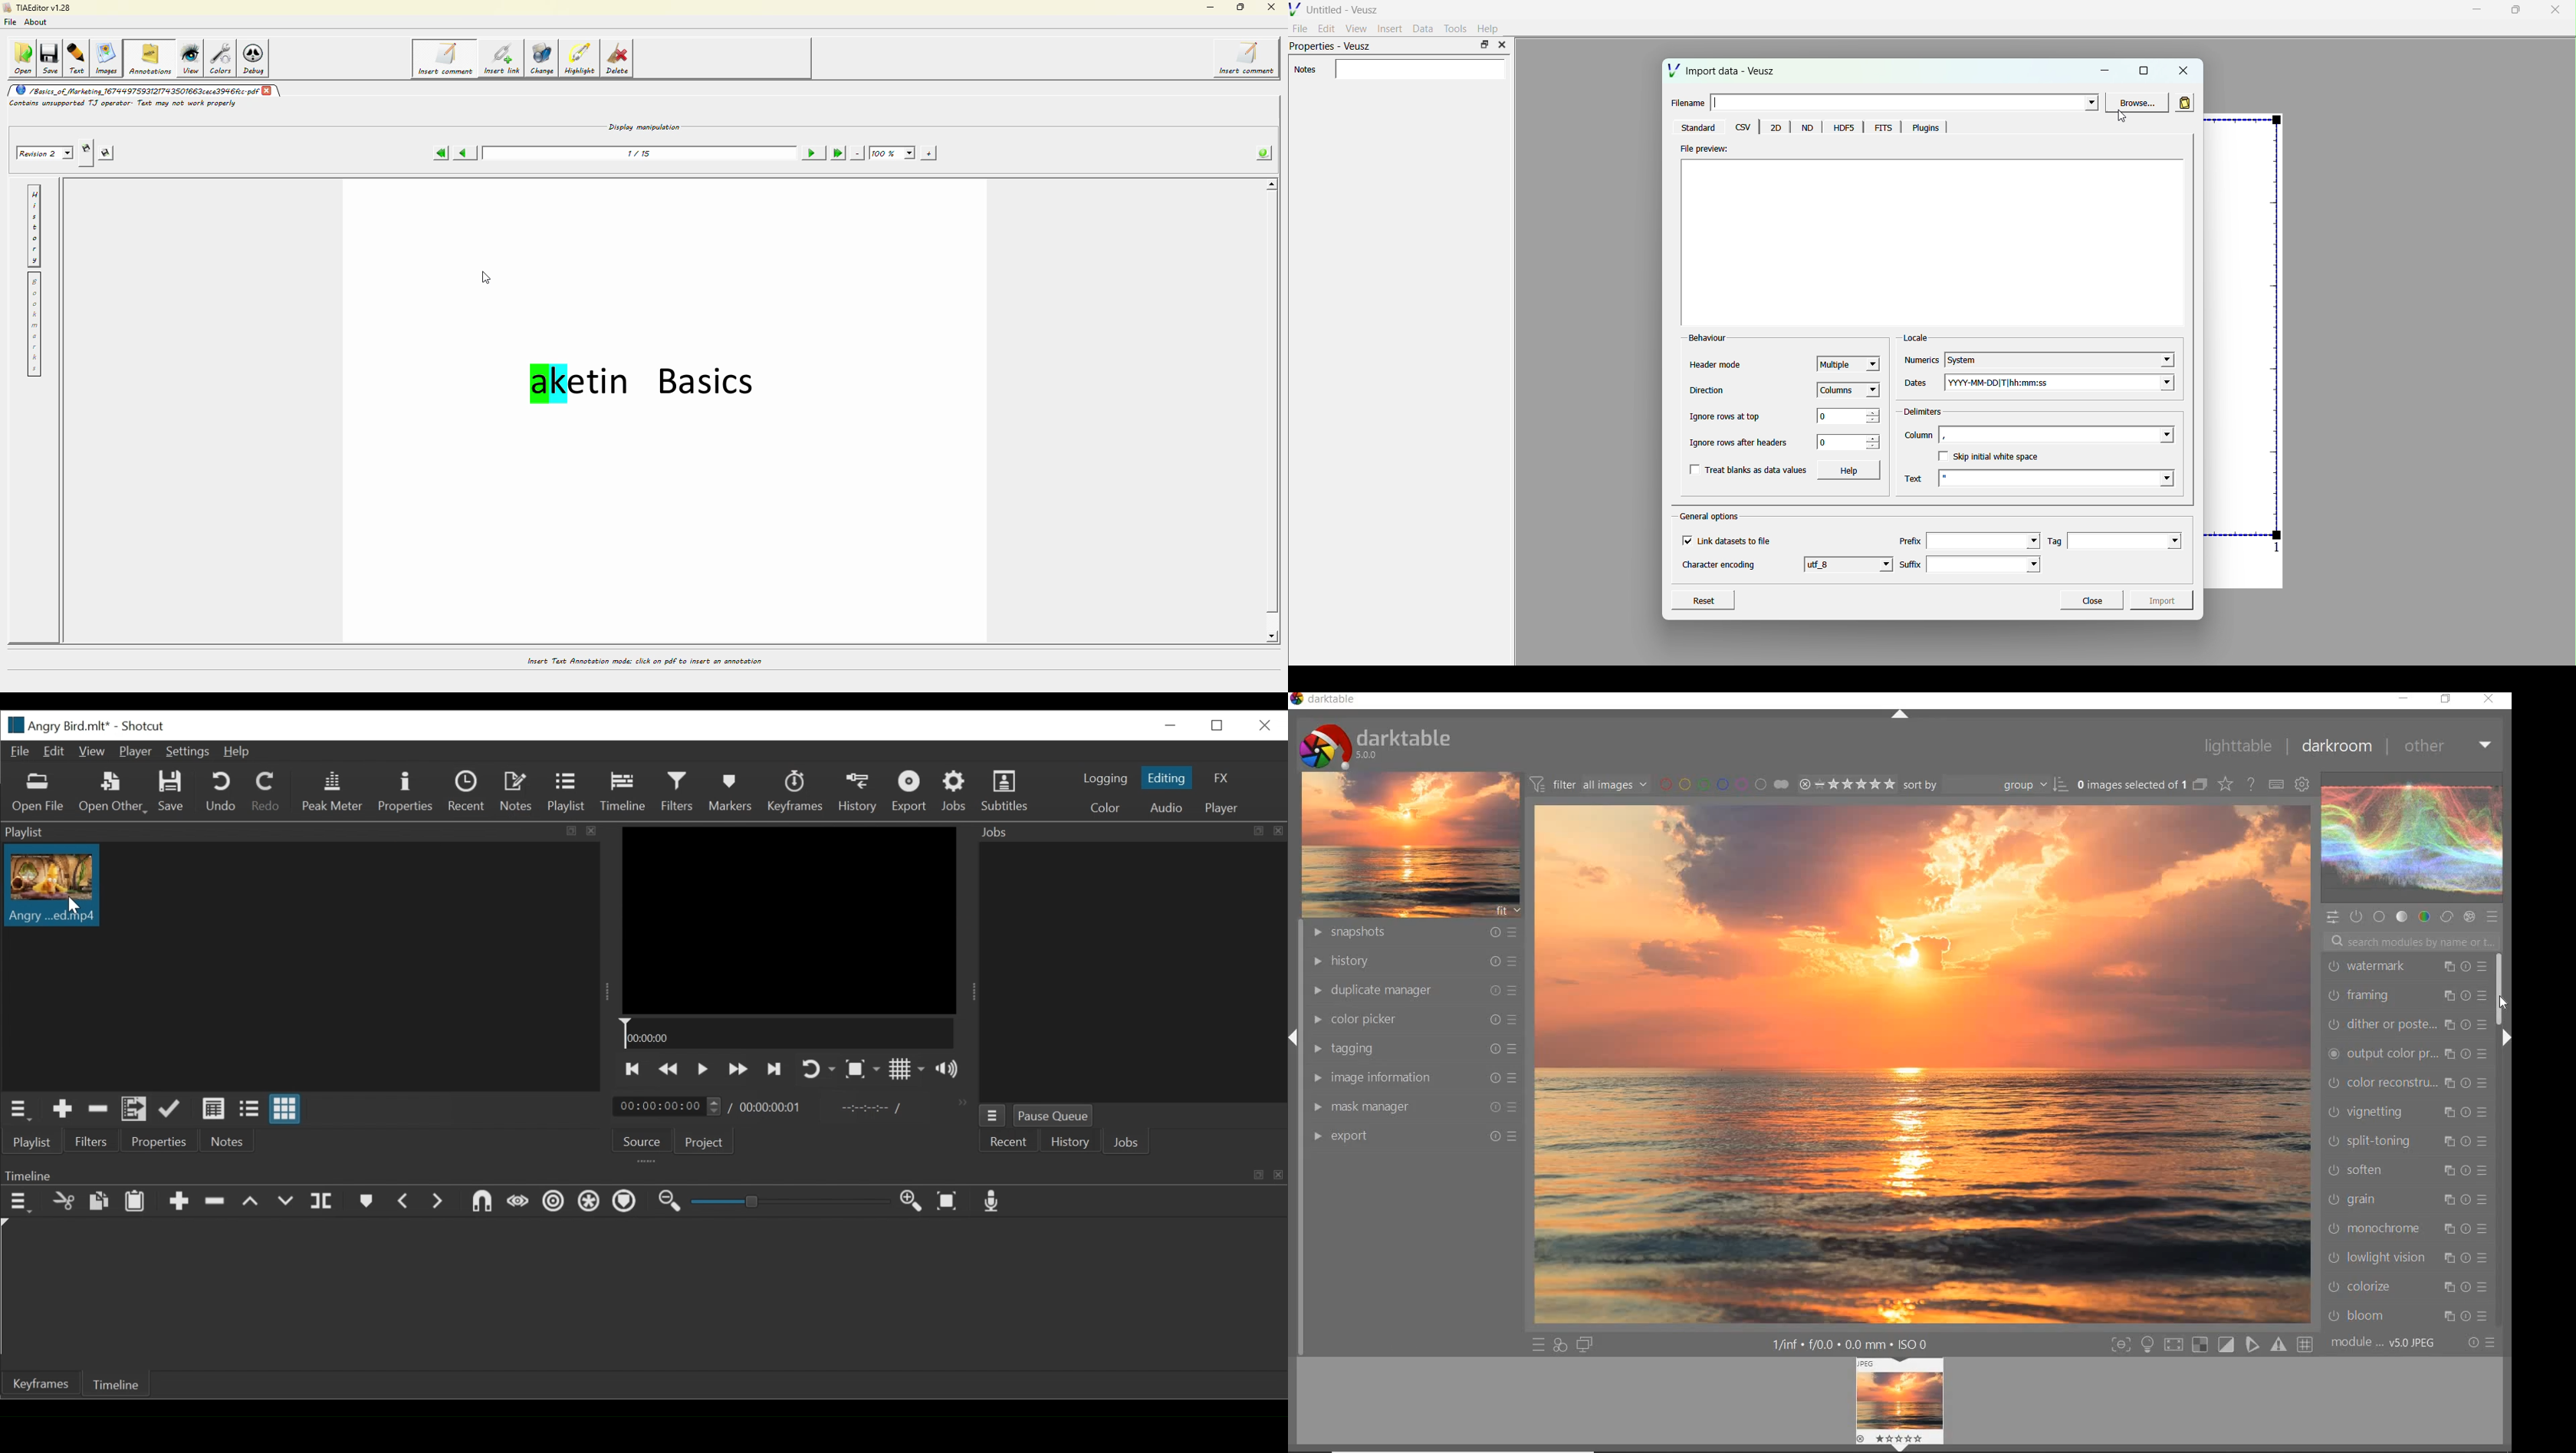  I want to click on Skip to the previous point, so click(635, 1070).